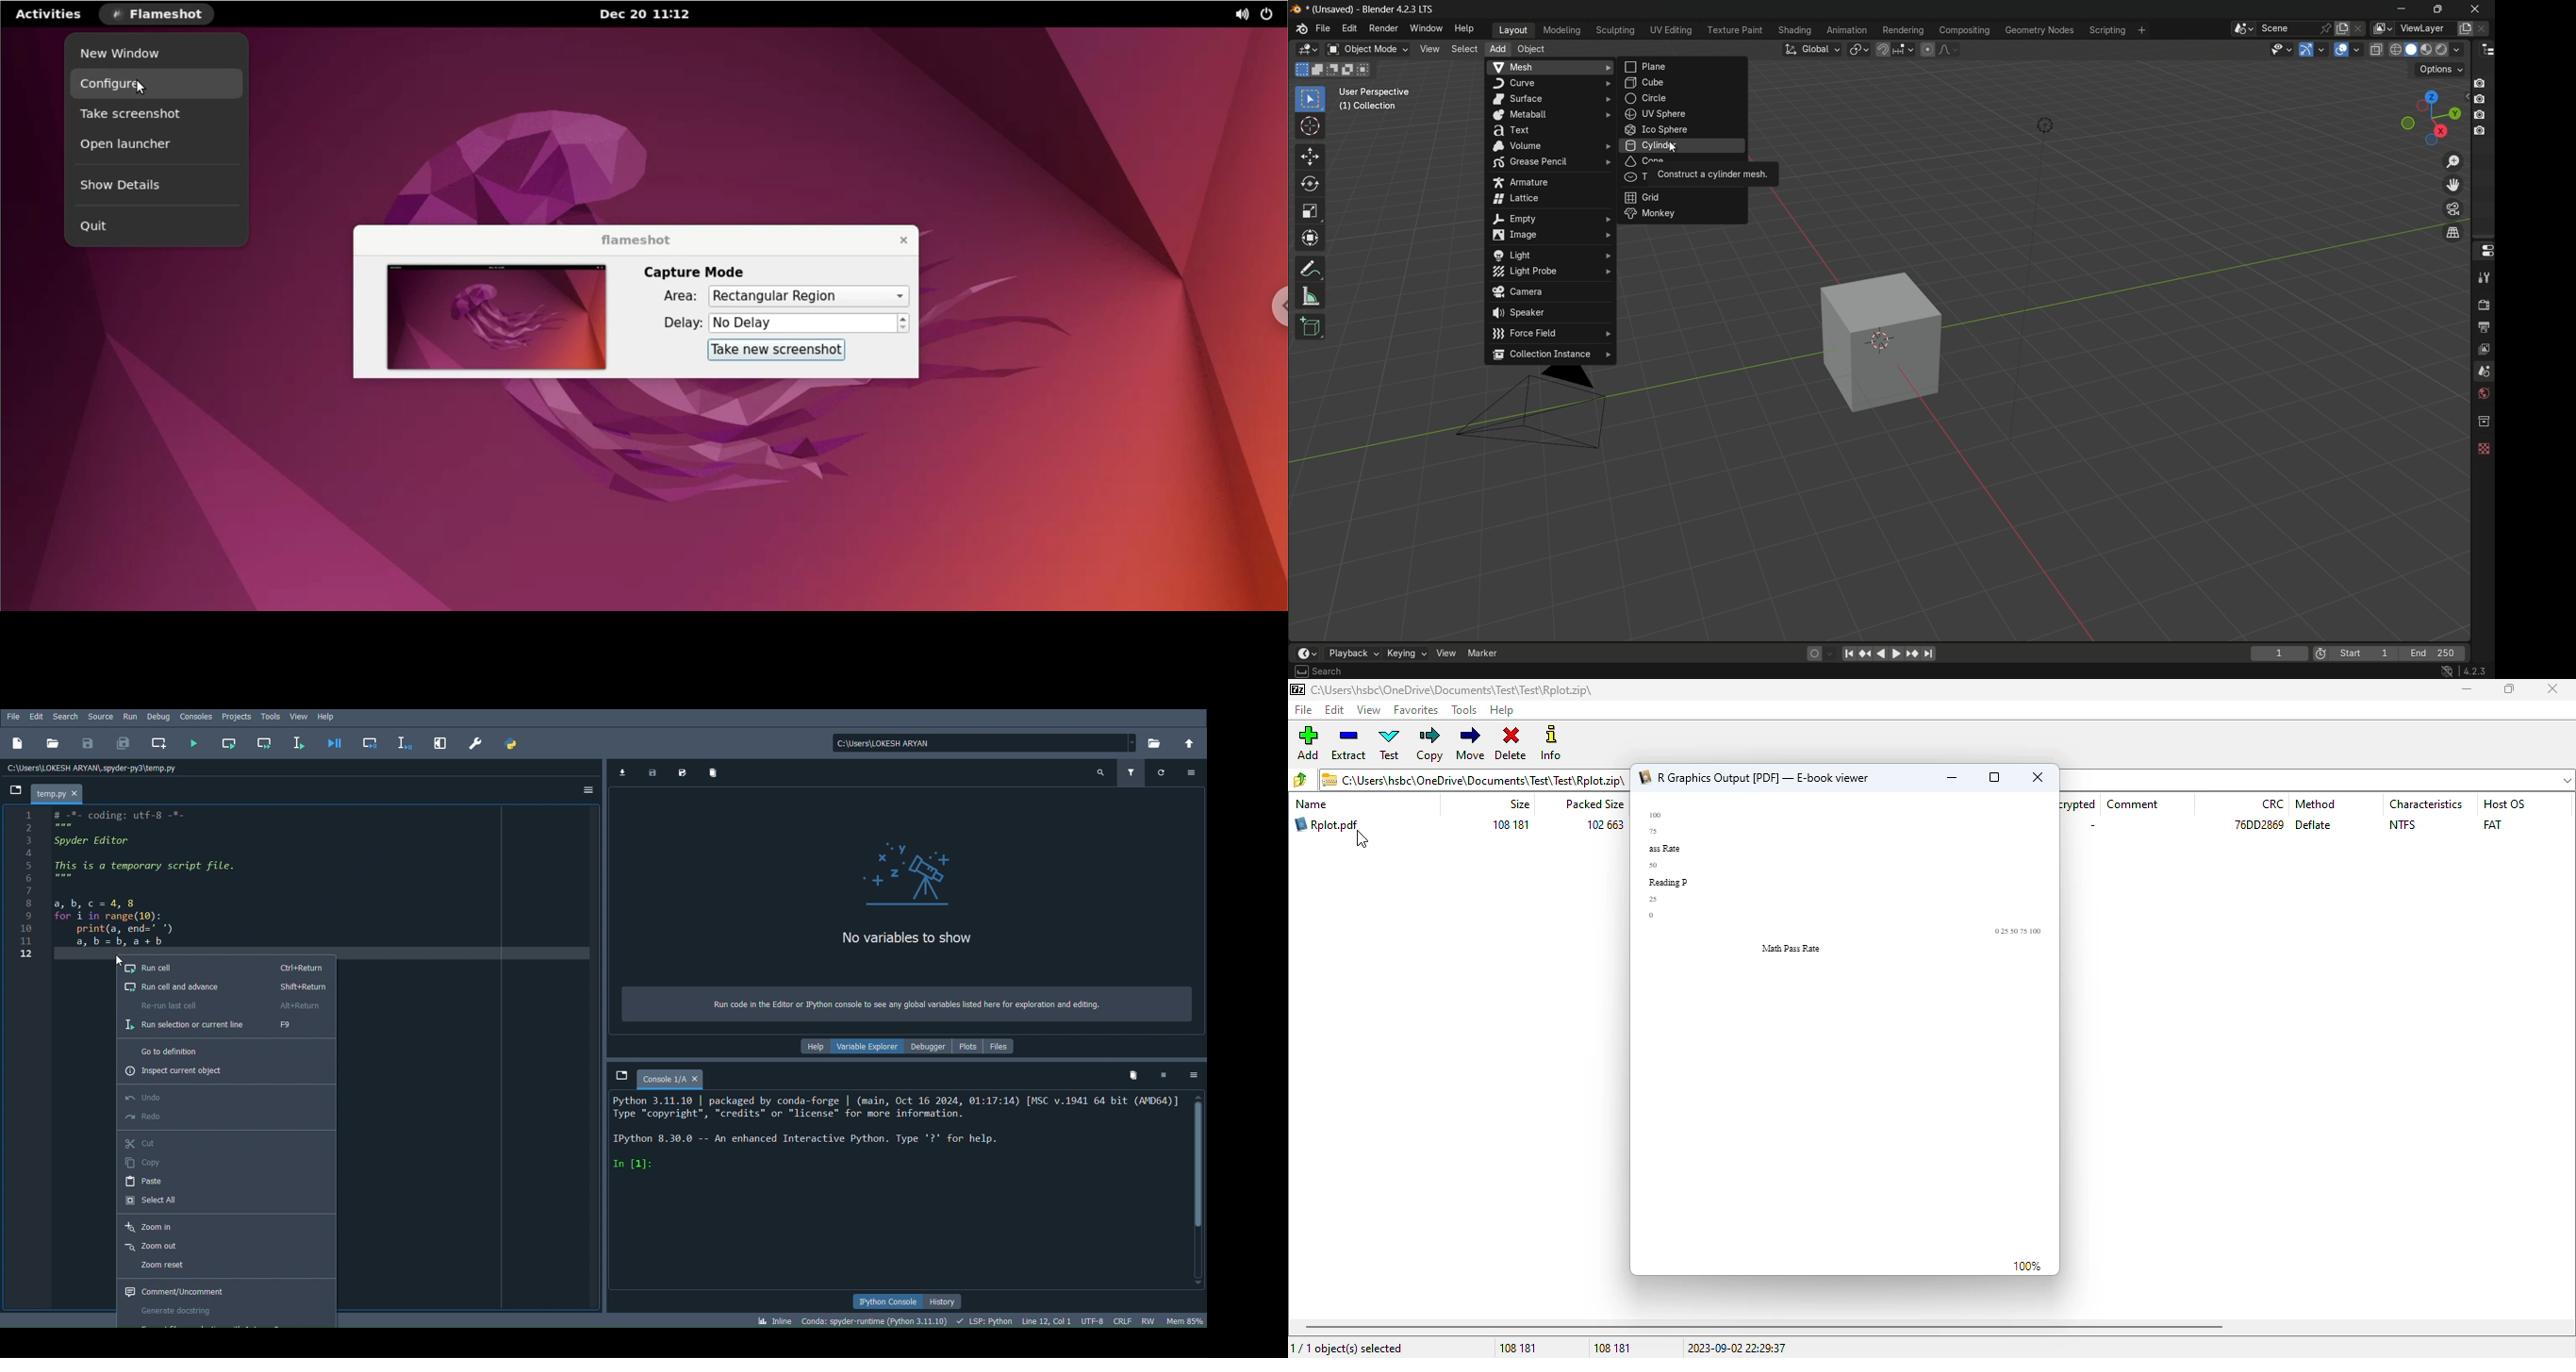 Image resolution: width=2576 pixels, height=1372 pixels. What do you see at coordinates (698, 272) in the screenshot?
I see `capture mode ` at bounding box center [698, 272].